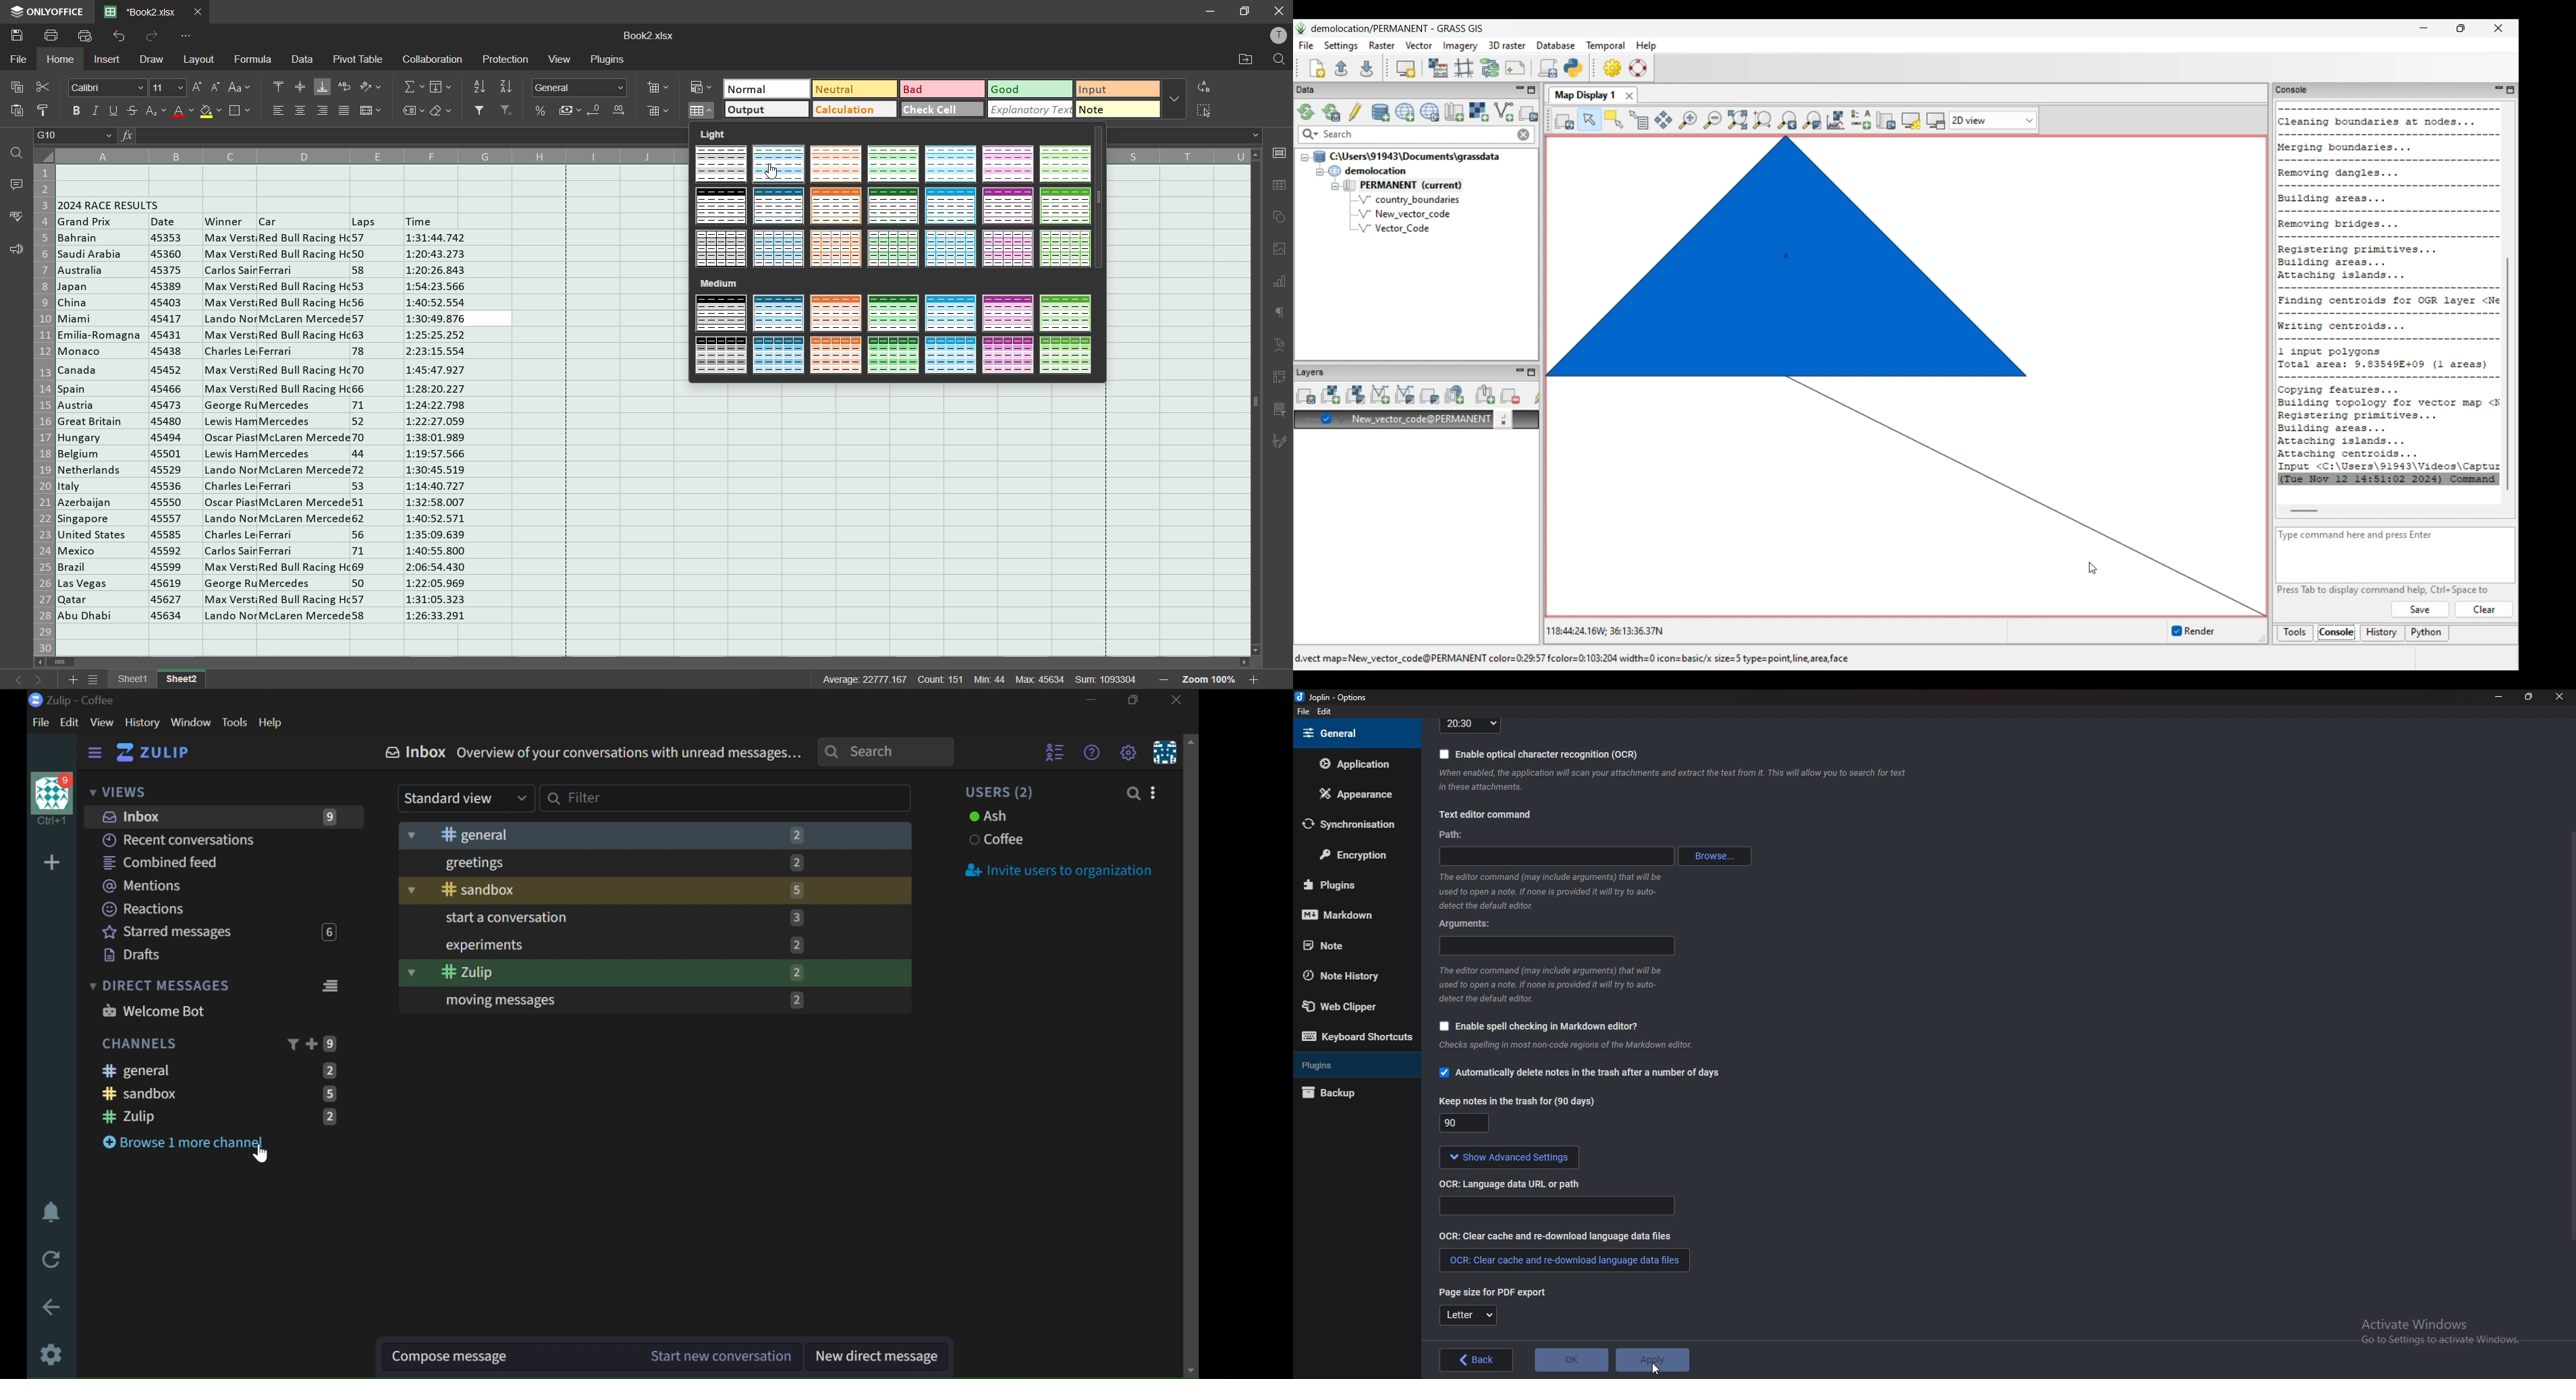 The width and height of the screenshot is (2576, 1400). Describe the element at coordinates (1277, 188) in the screenshot. I see `table` at that location.